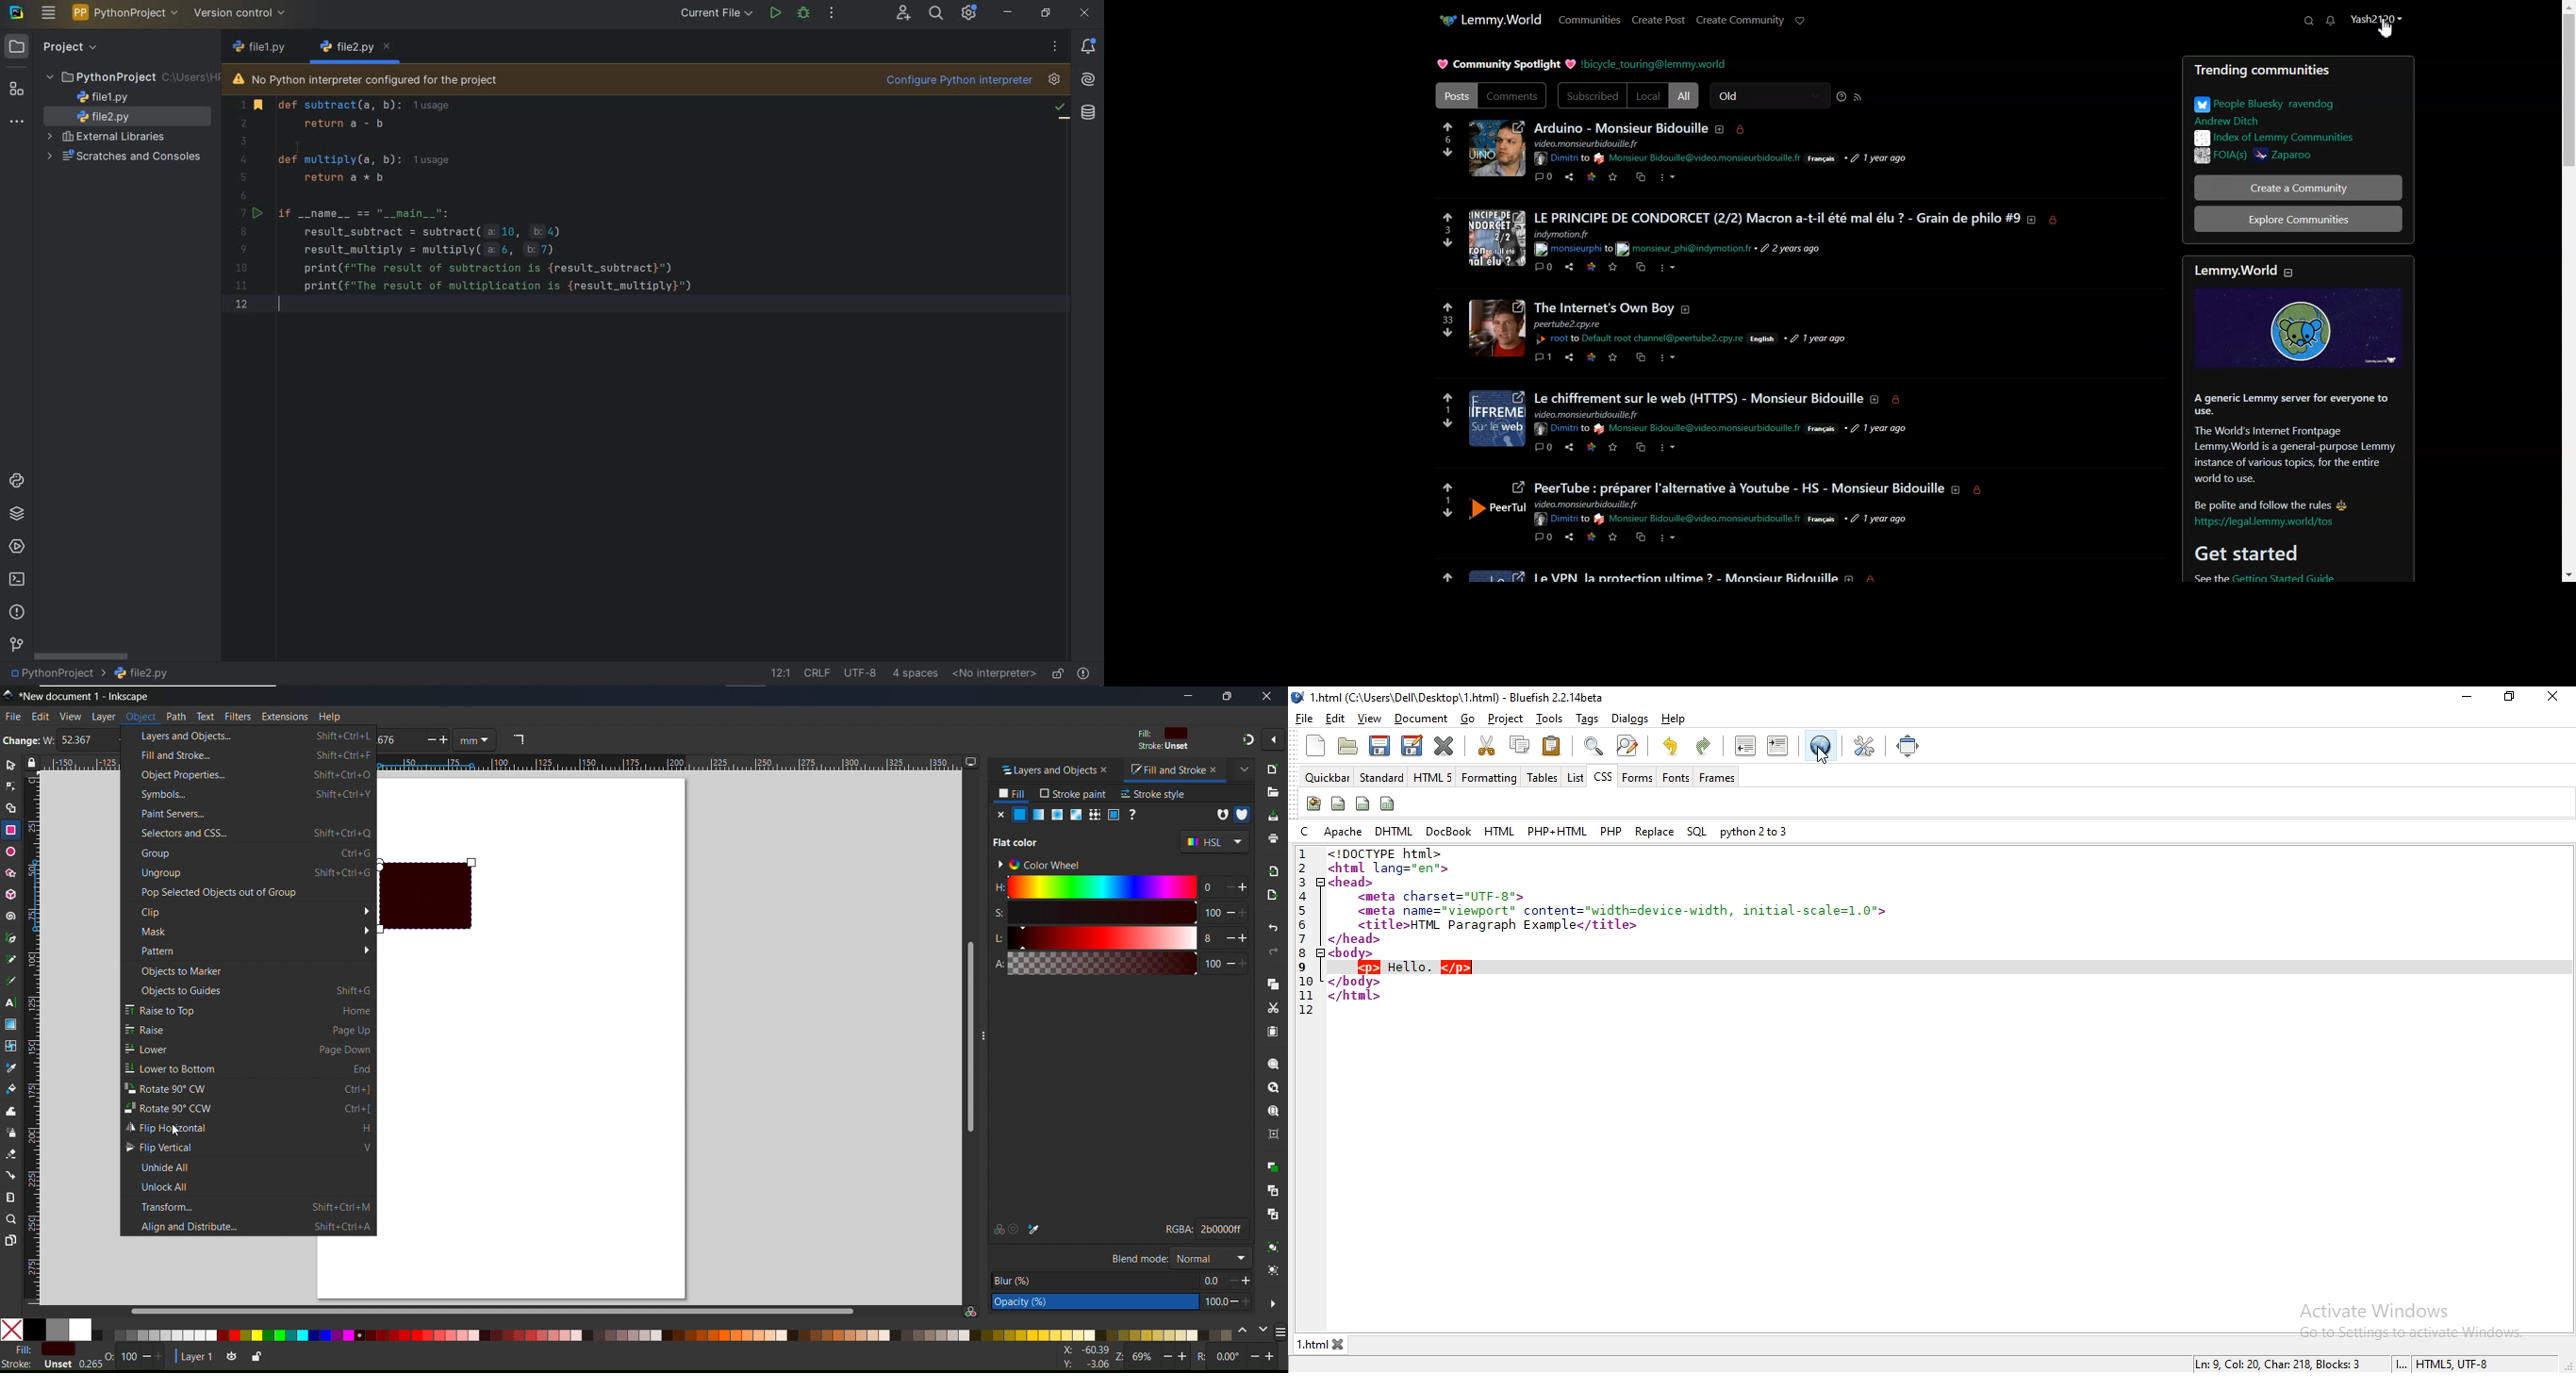  What do you see at coordinates (1575, 325) in the screenshot?
I see `text` at bounding box center [1575, 325].